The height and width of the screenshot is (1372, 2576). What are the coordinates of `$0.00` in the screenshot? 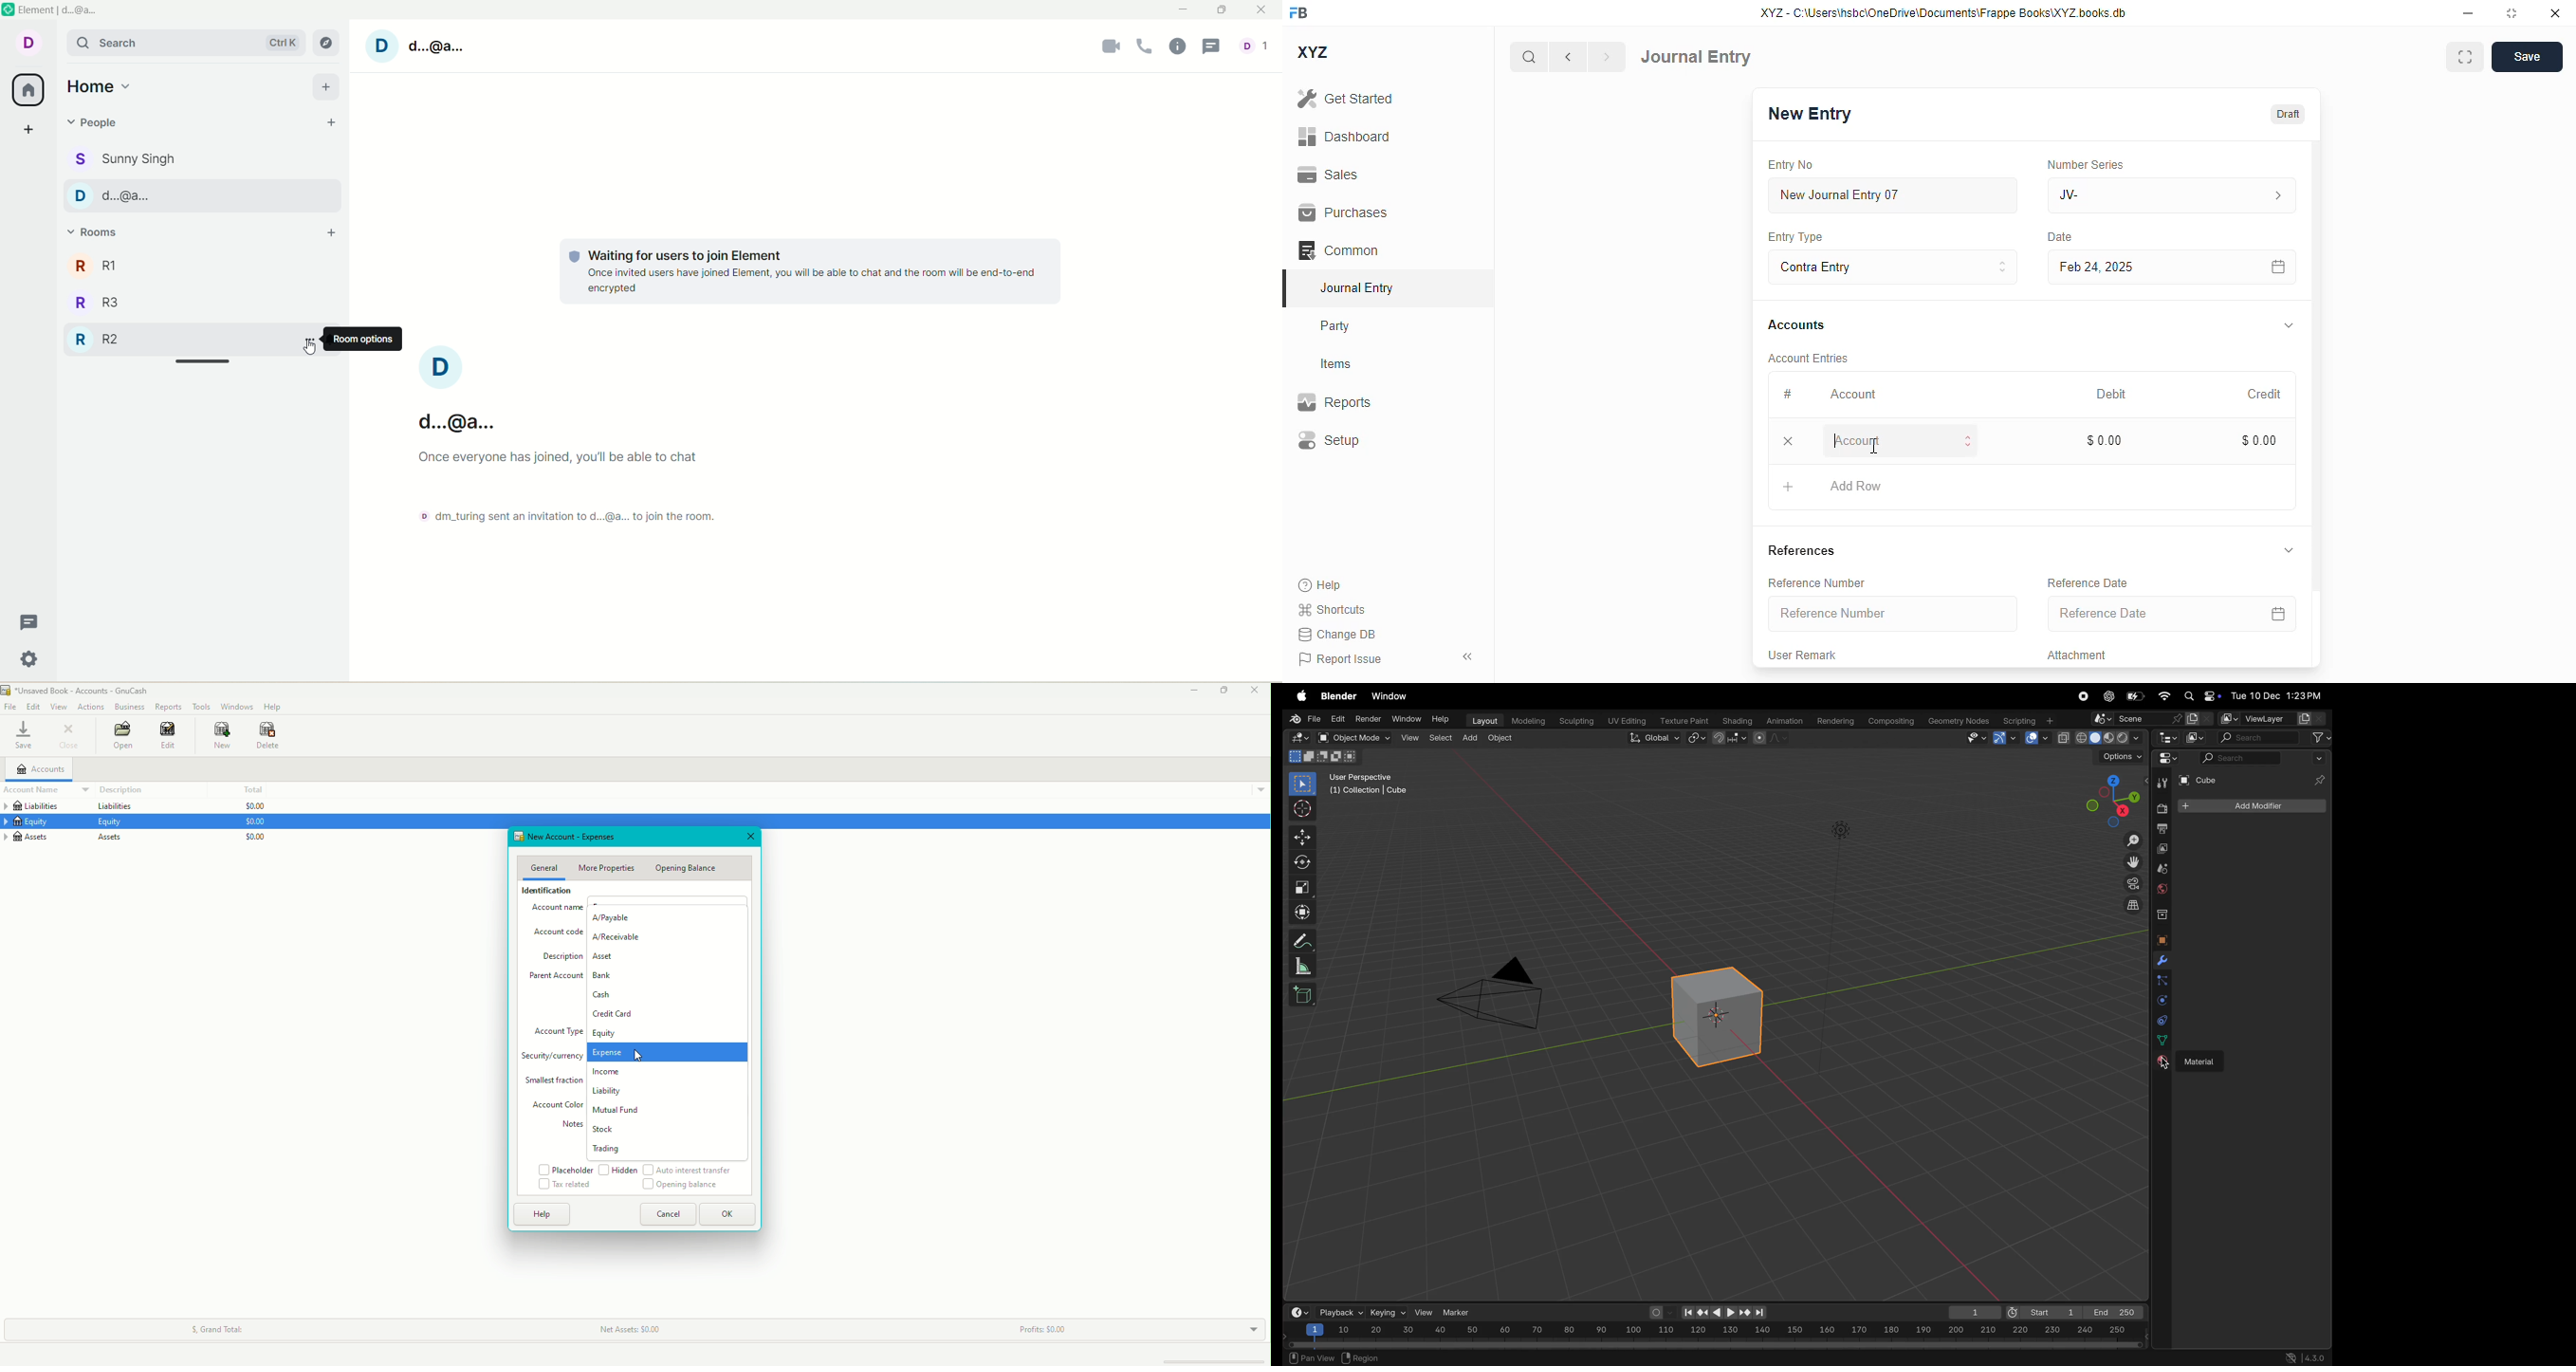 It's located at (2261, 440).